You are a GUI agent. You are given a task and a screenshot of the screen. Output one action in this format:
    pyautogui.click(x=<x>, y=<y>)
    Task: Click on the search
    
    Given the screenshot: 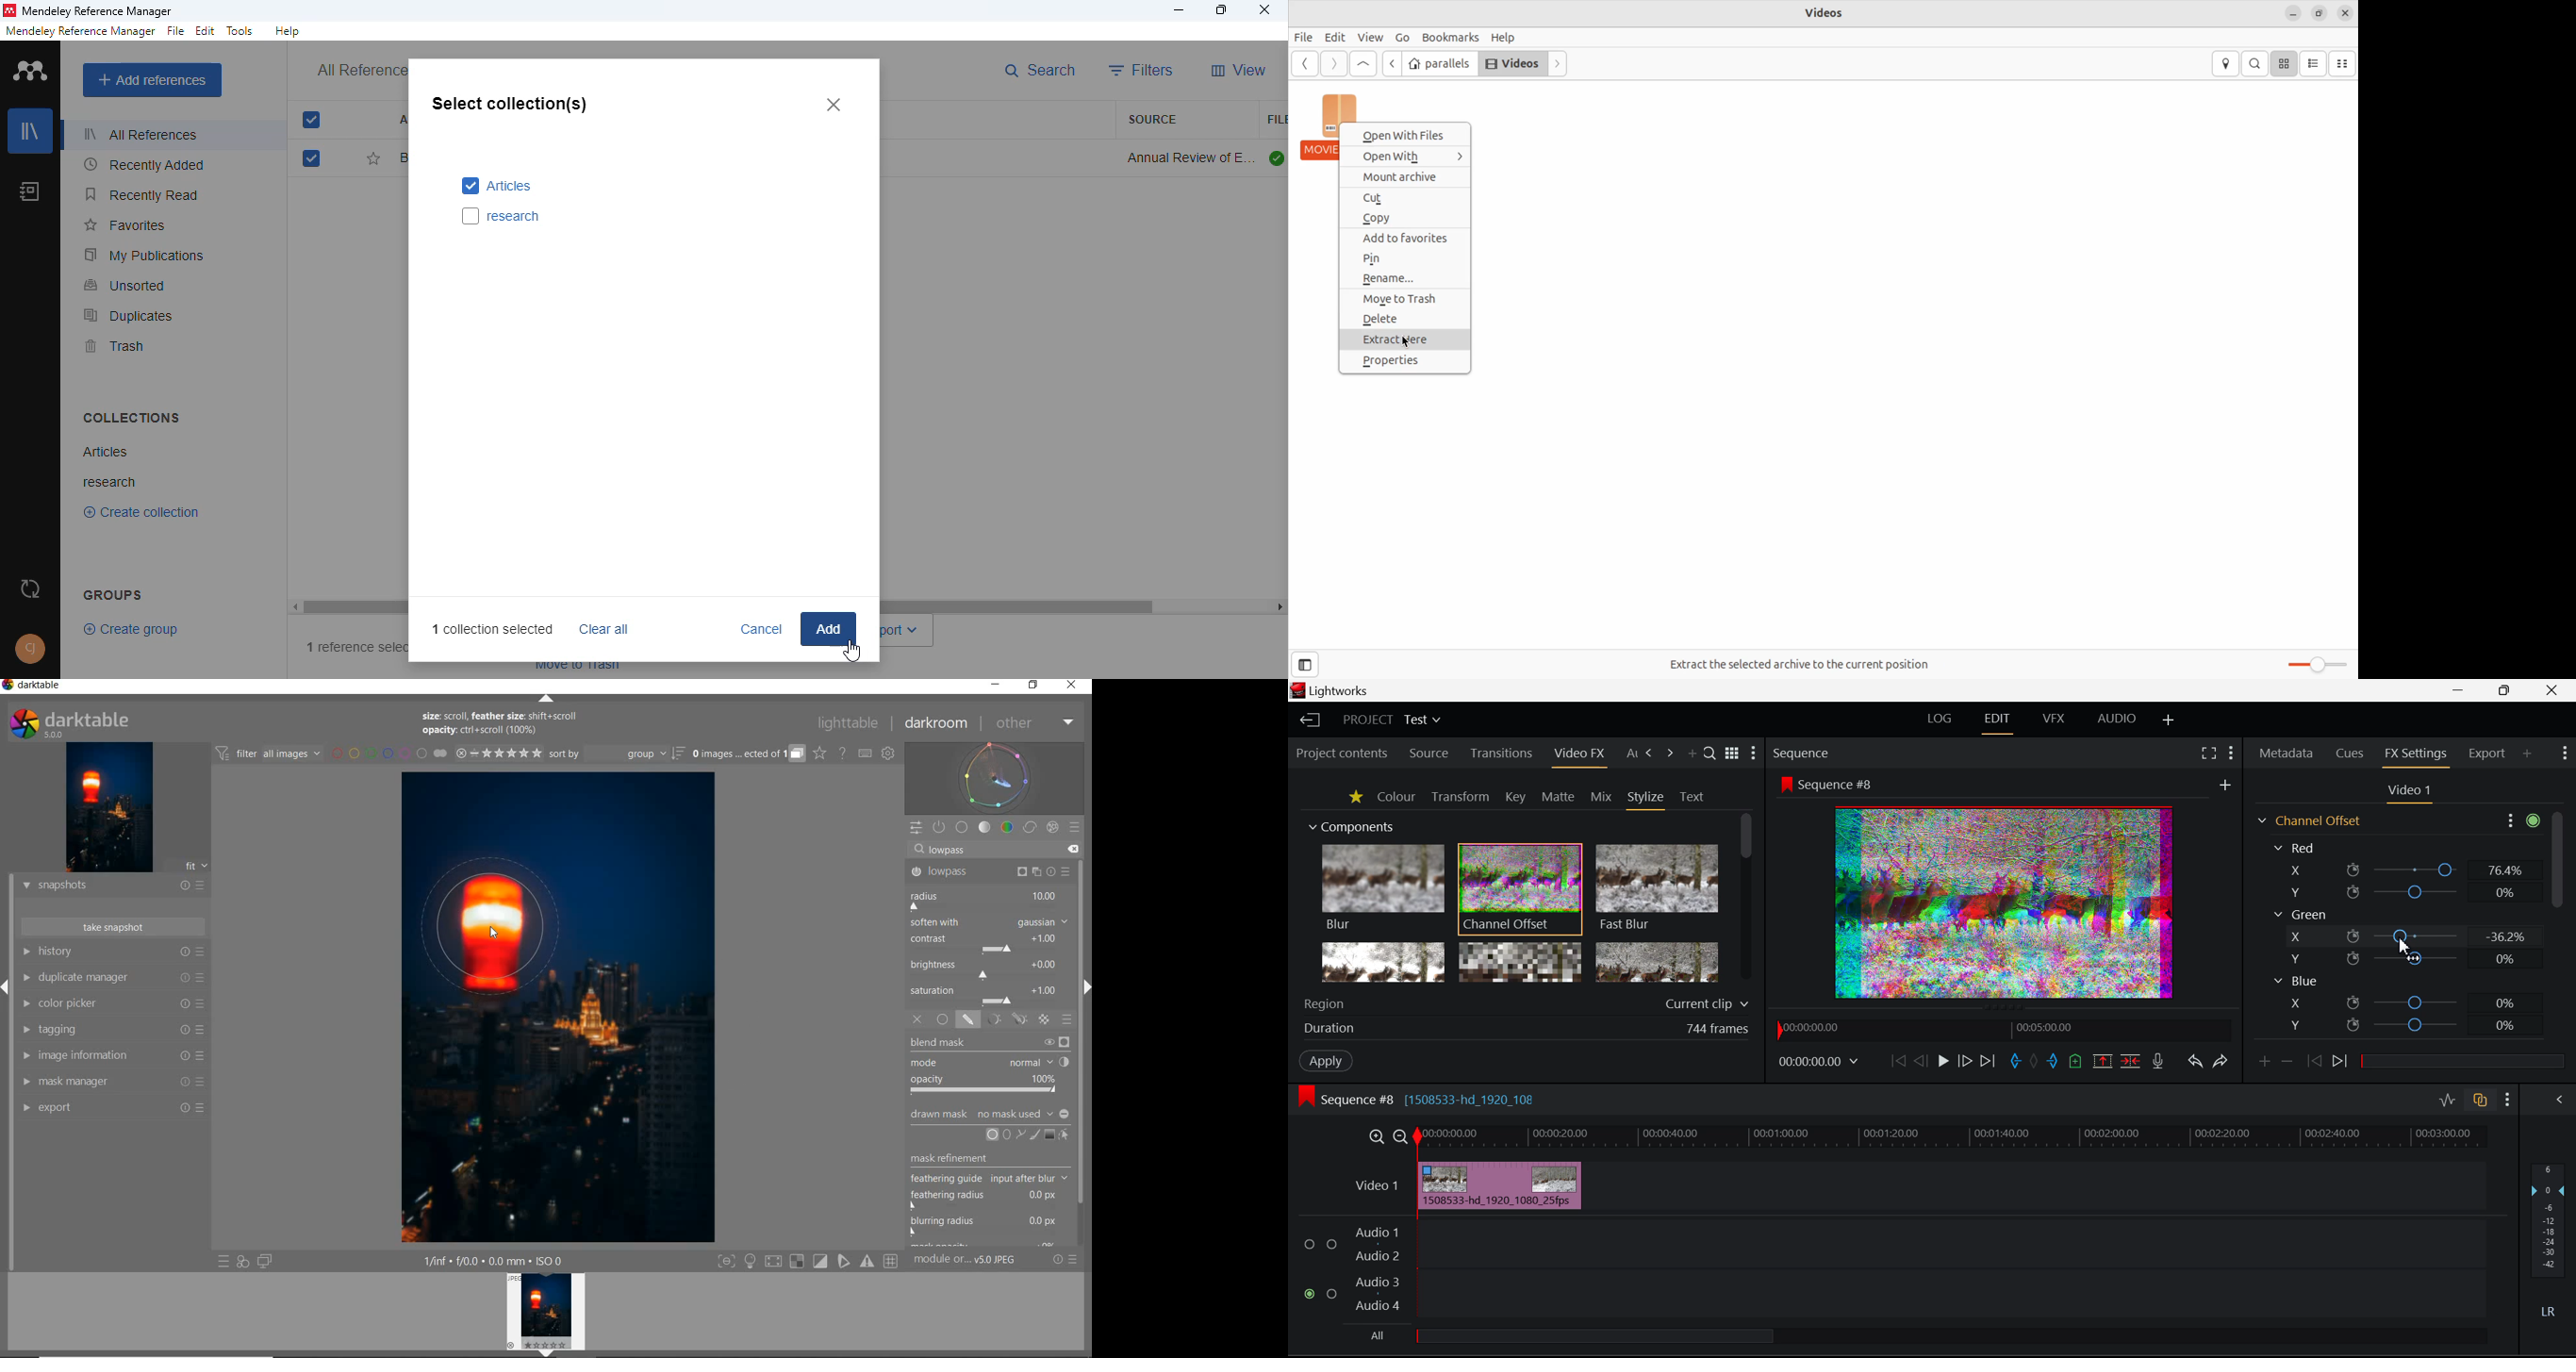 What is the action you would take?
    pyautogui.click(x=2255, y=63)
    